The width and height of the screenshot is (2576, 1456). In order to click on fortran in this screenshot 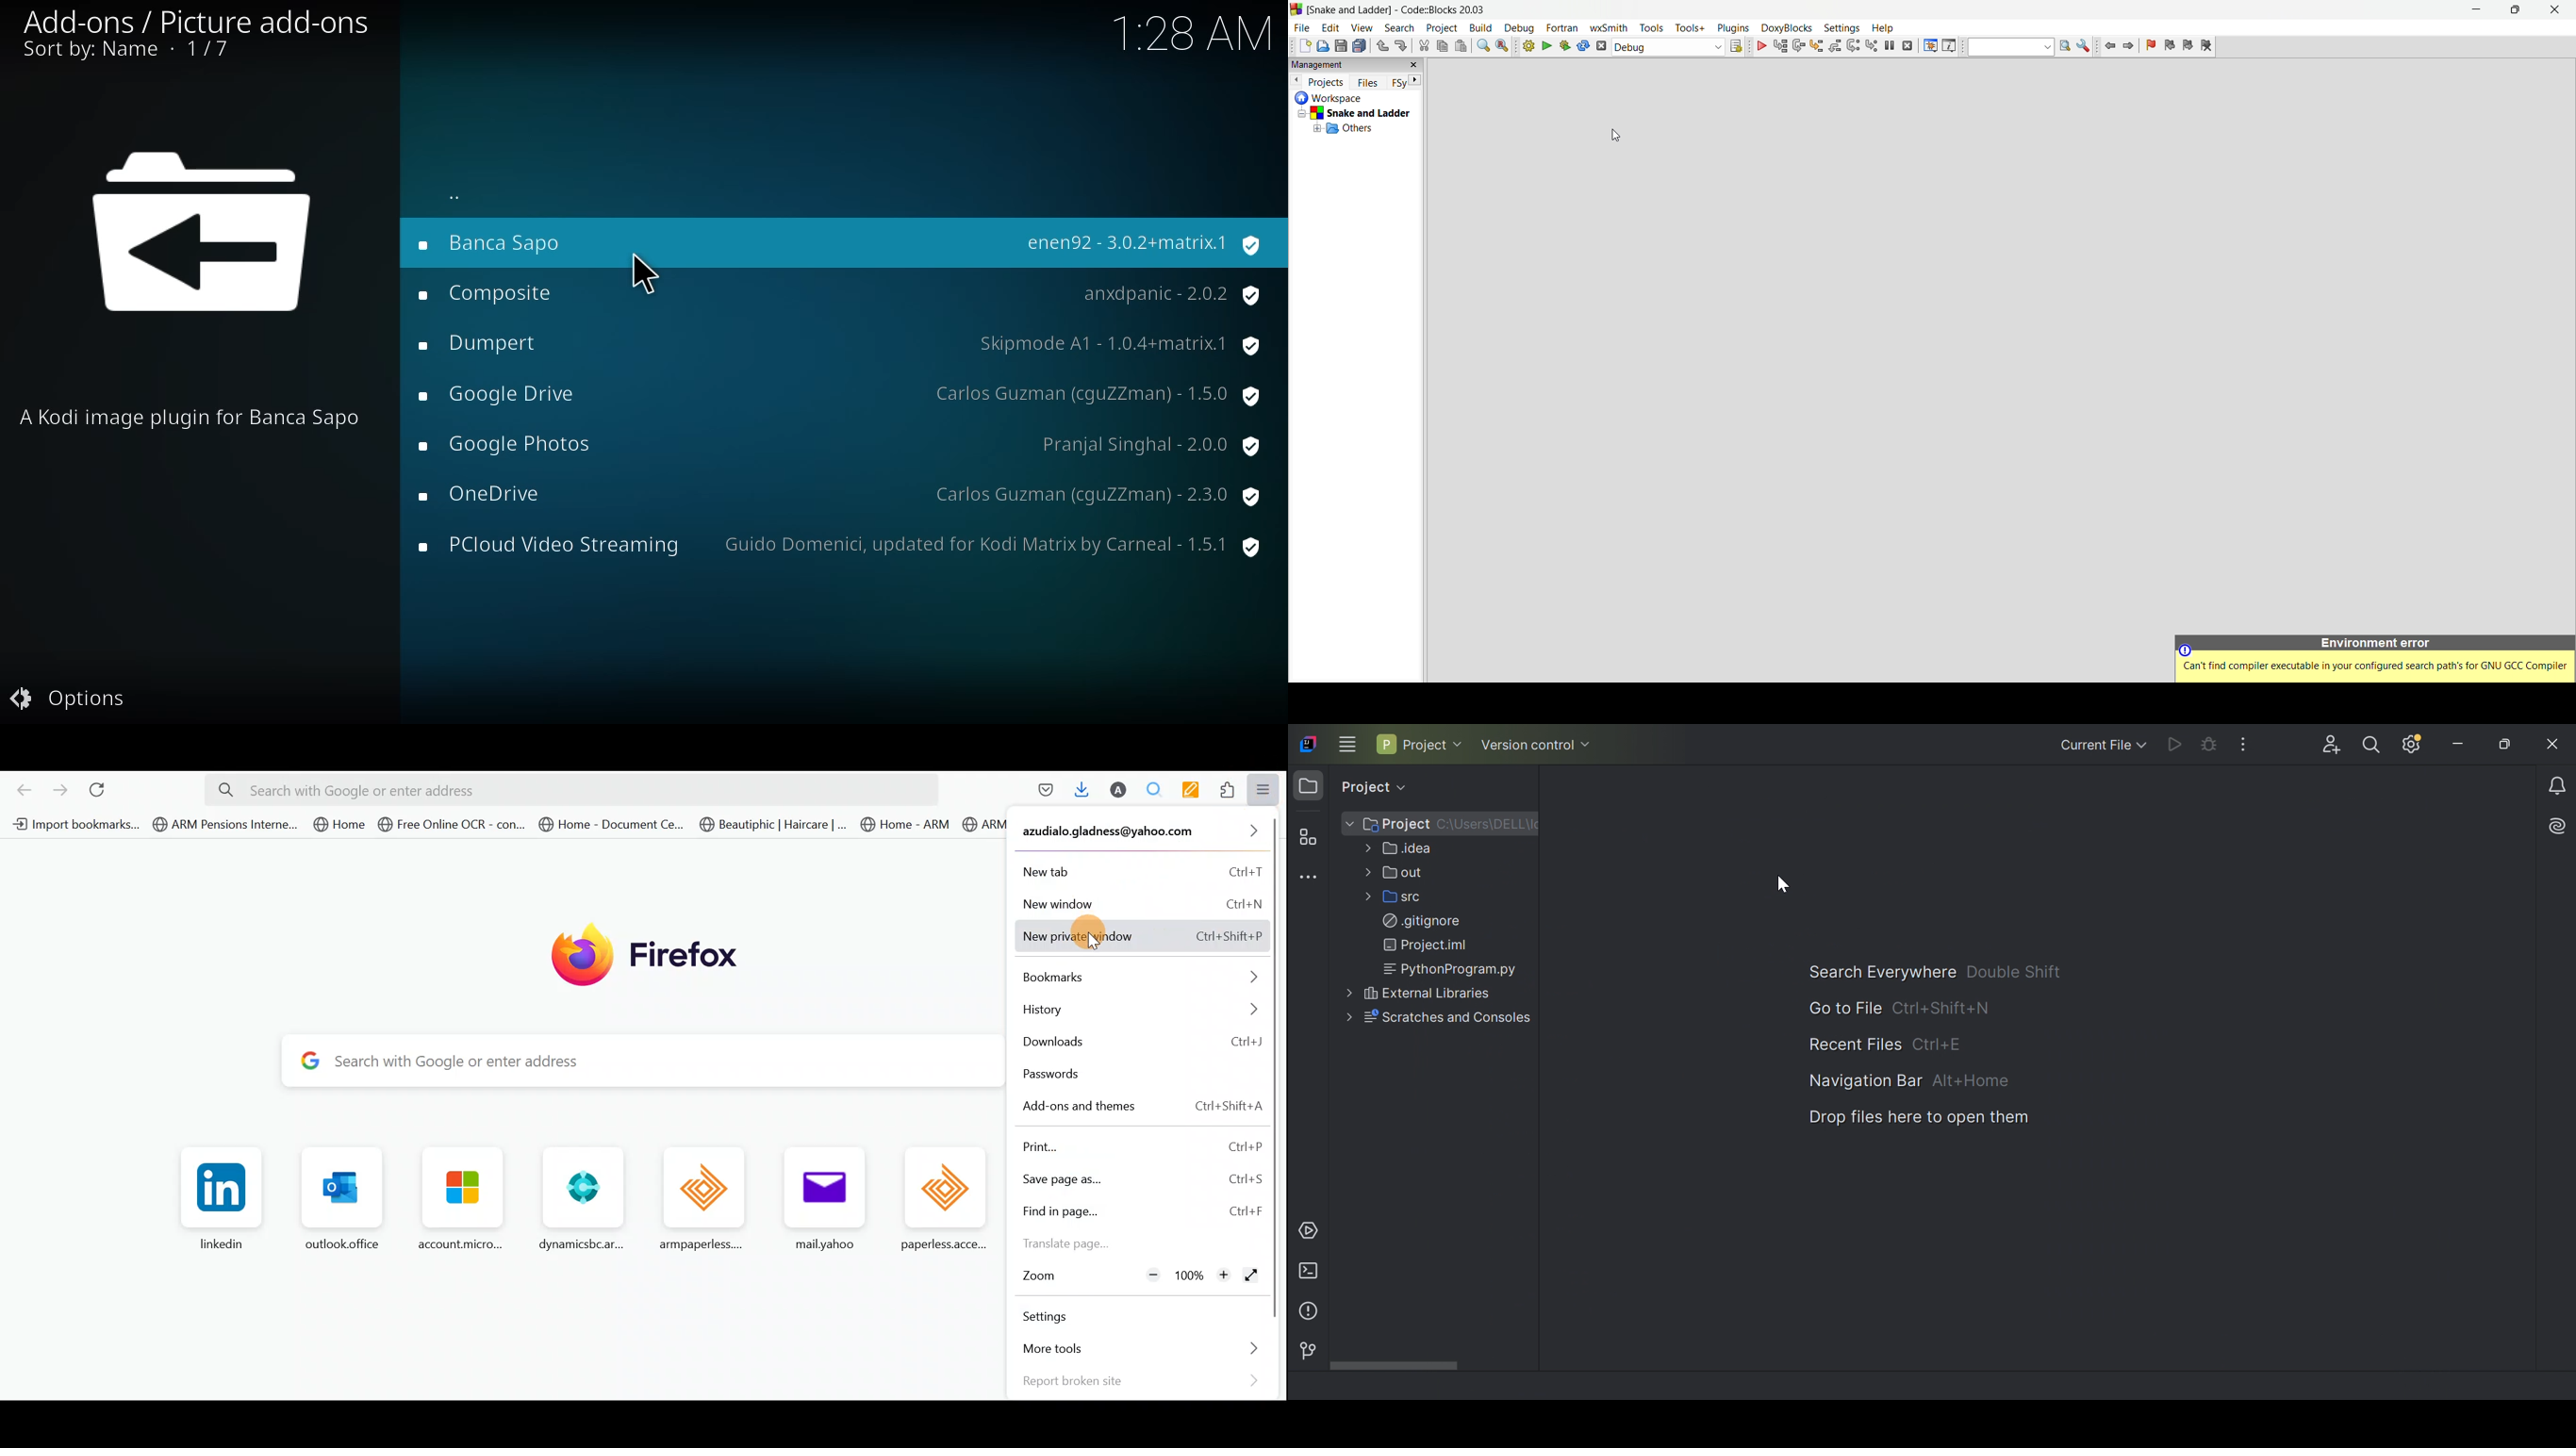, I will do `click(1564, 27)`.